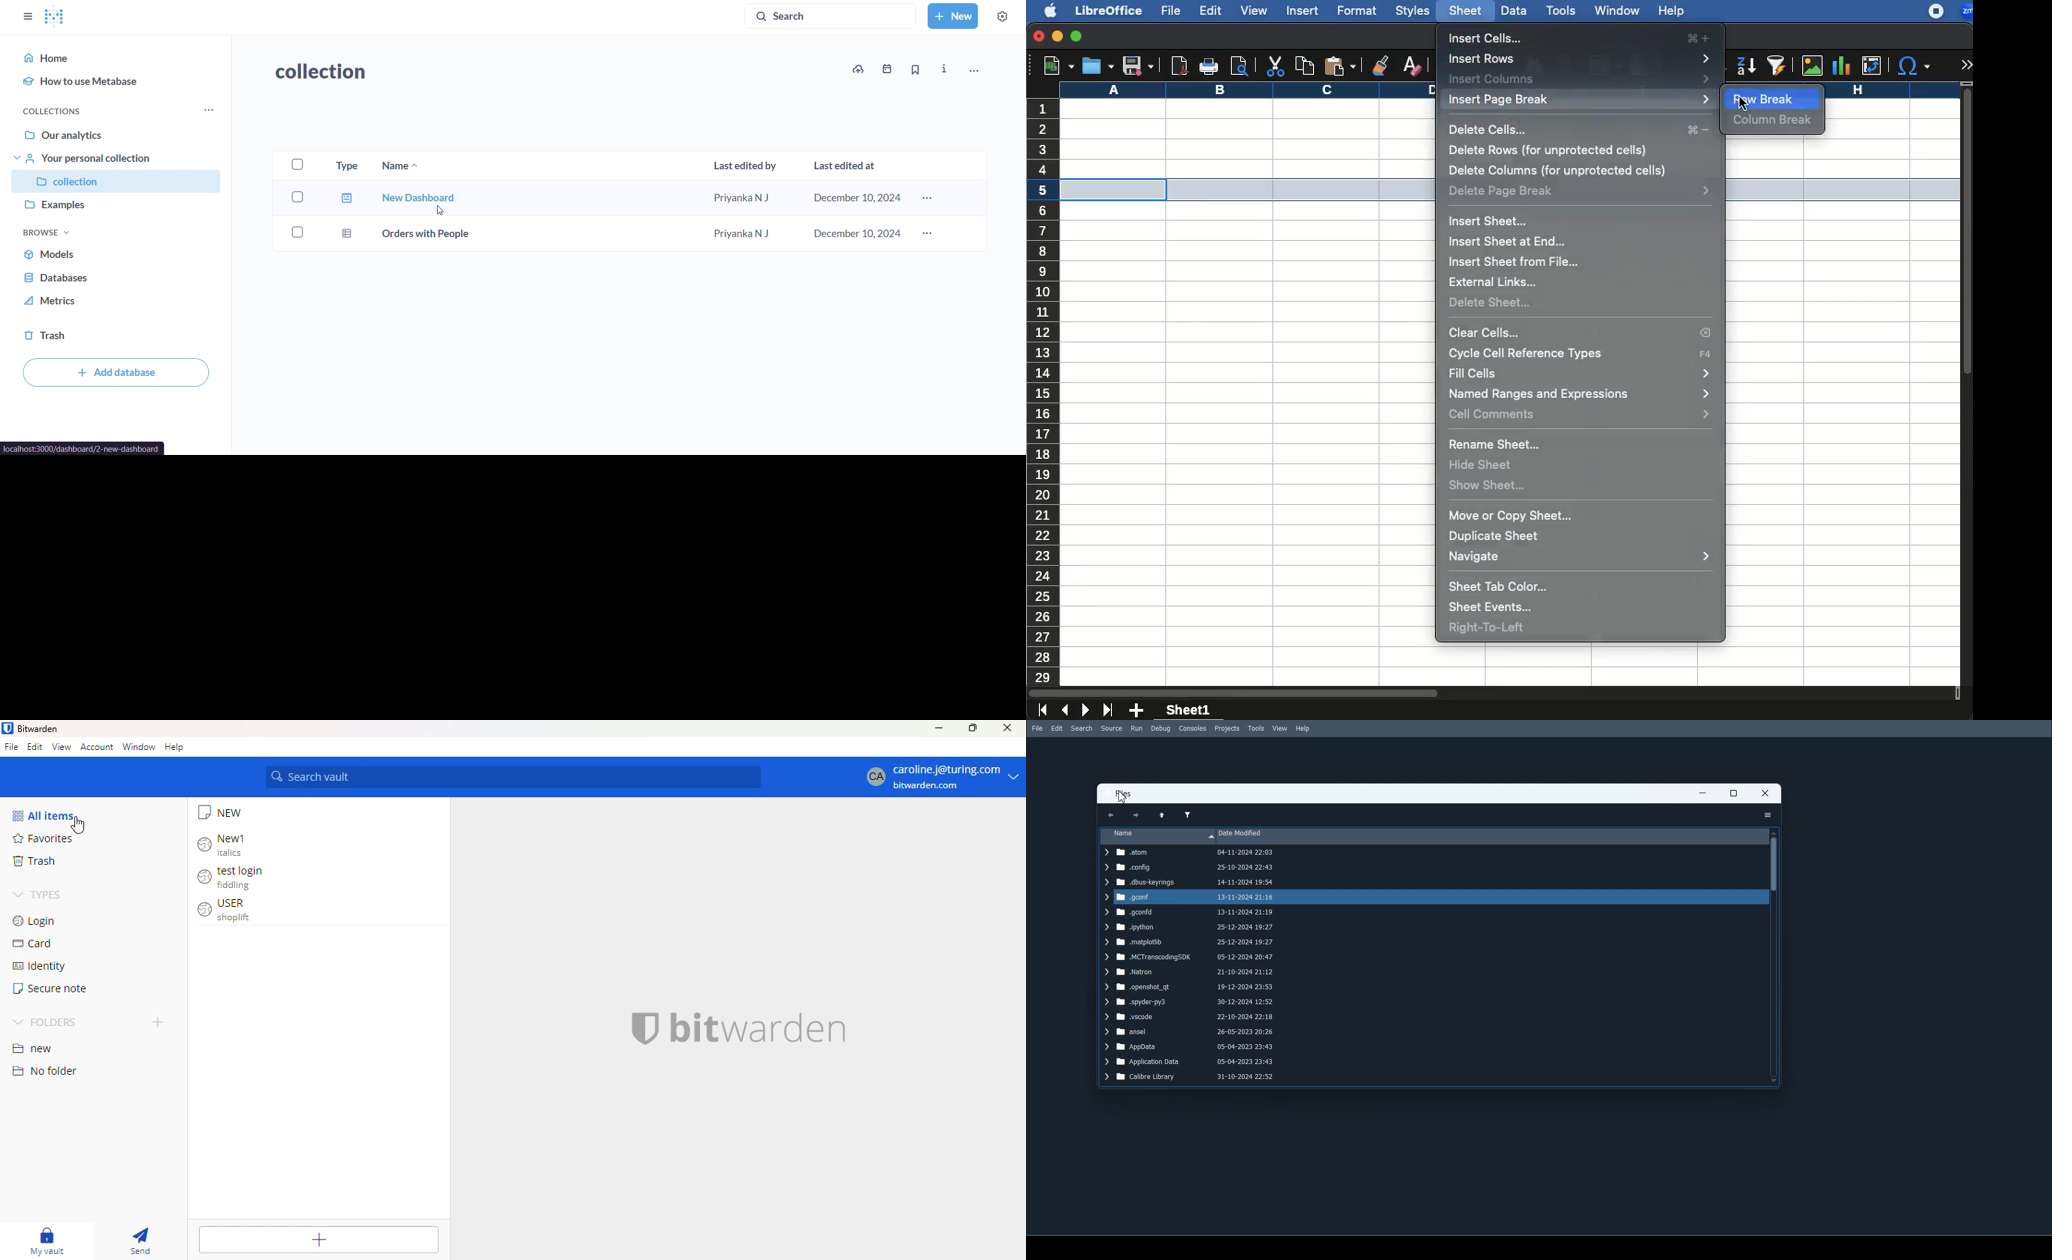  I want to click on Source, so click(1112, 729).